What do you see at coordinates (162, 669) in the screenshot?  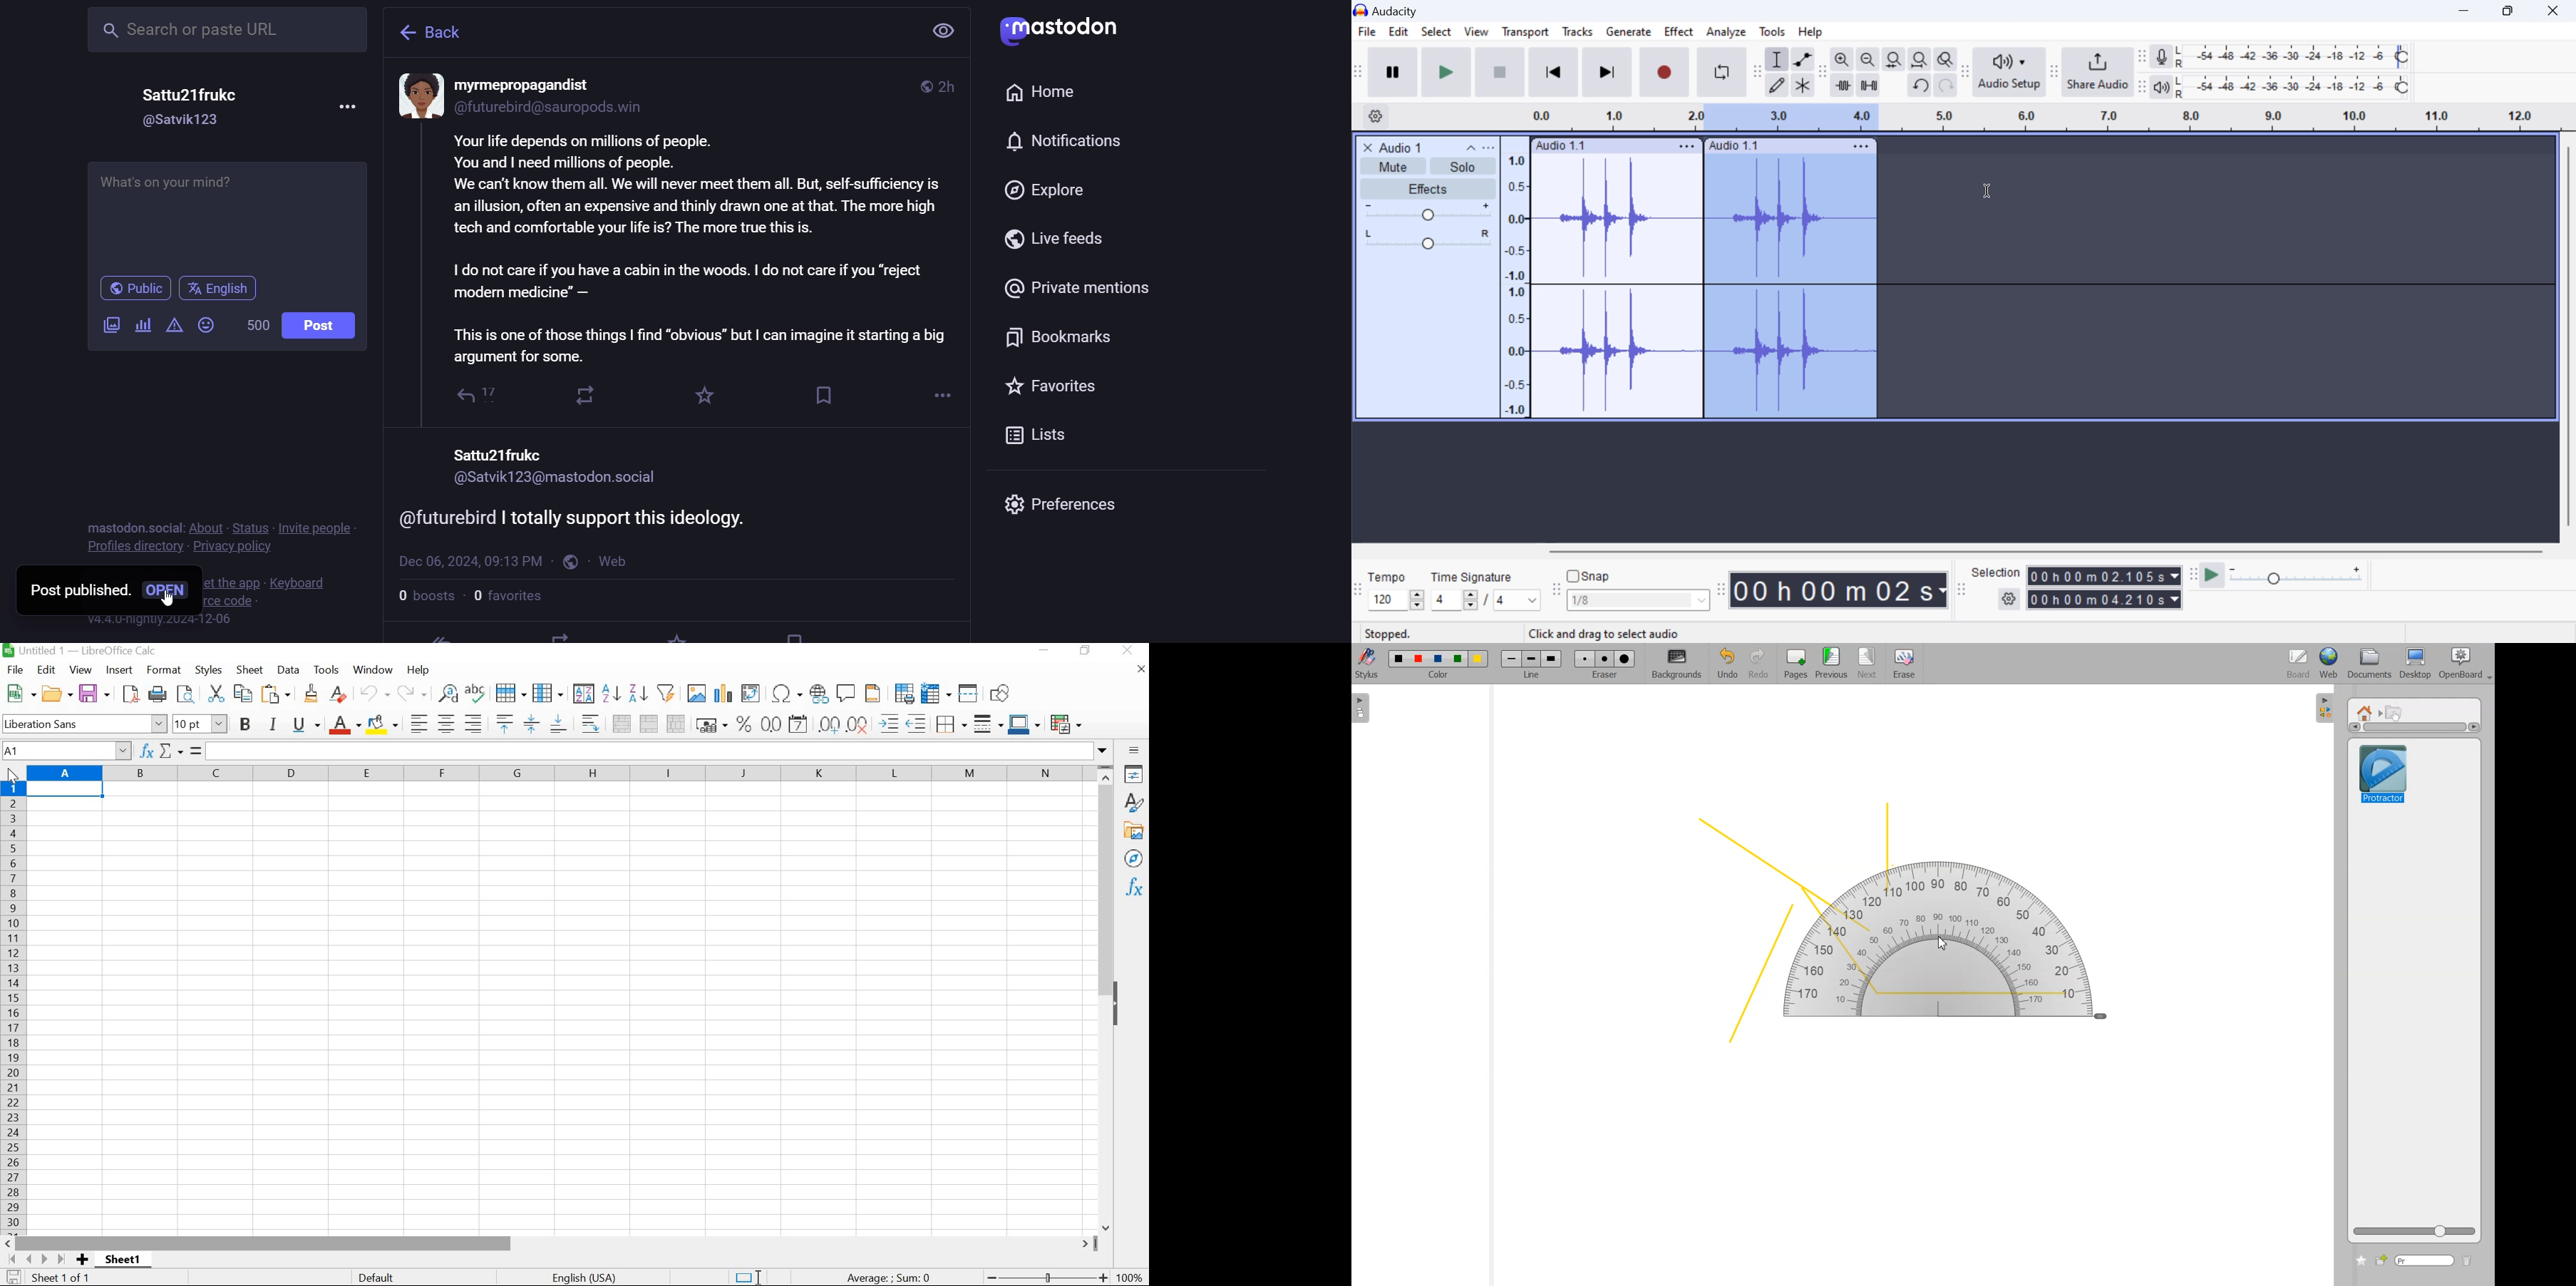 I see `FORMAT` at bounding box center [162, 669].